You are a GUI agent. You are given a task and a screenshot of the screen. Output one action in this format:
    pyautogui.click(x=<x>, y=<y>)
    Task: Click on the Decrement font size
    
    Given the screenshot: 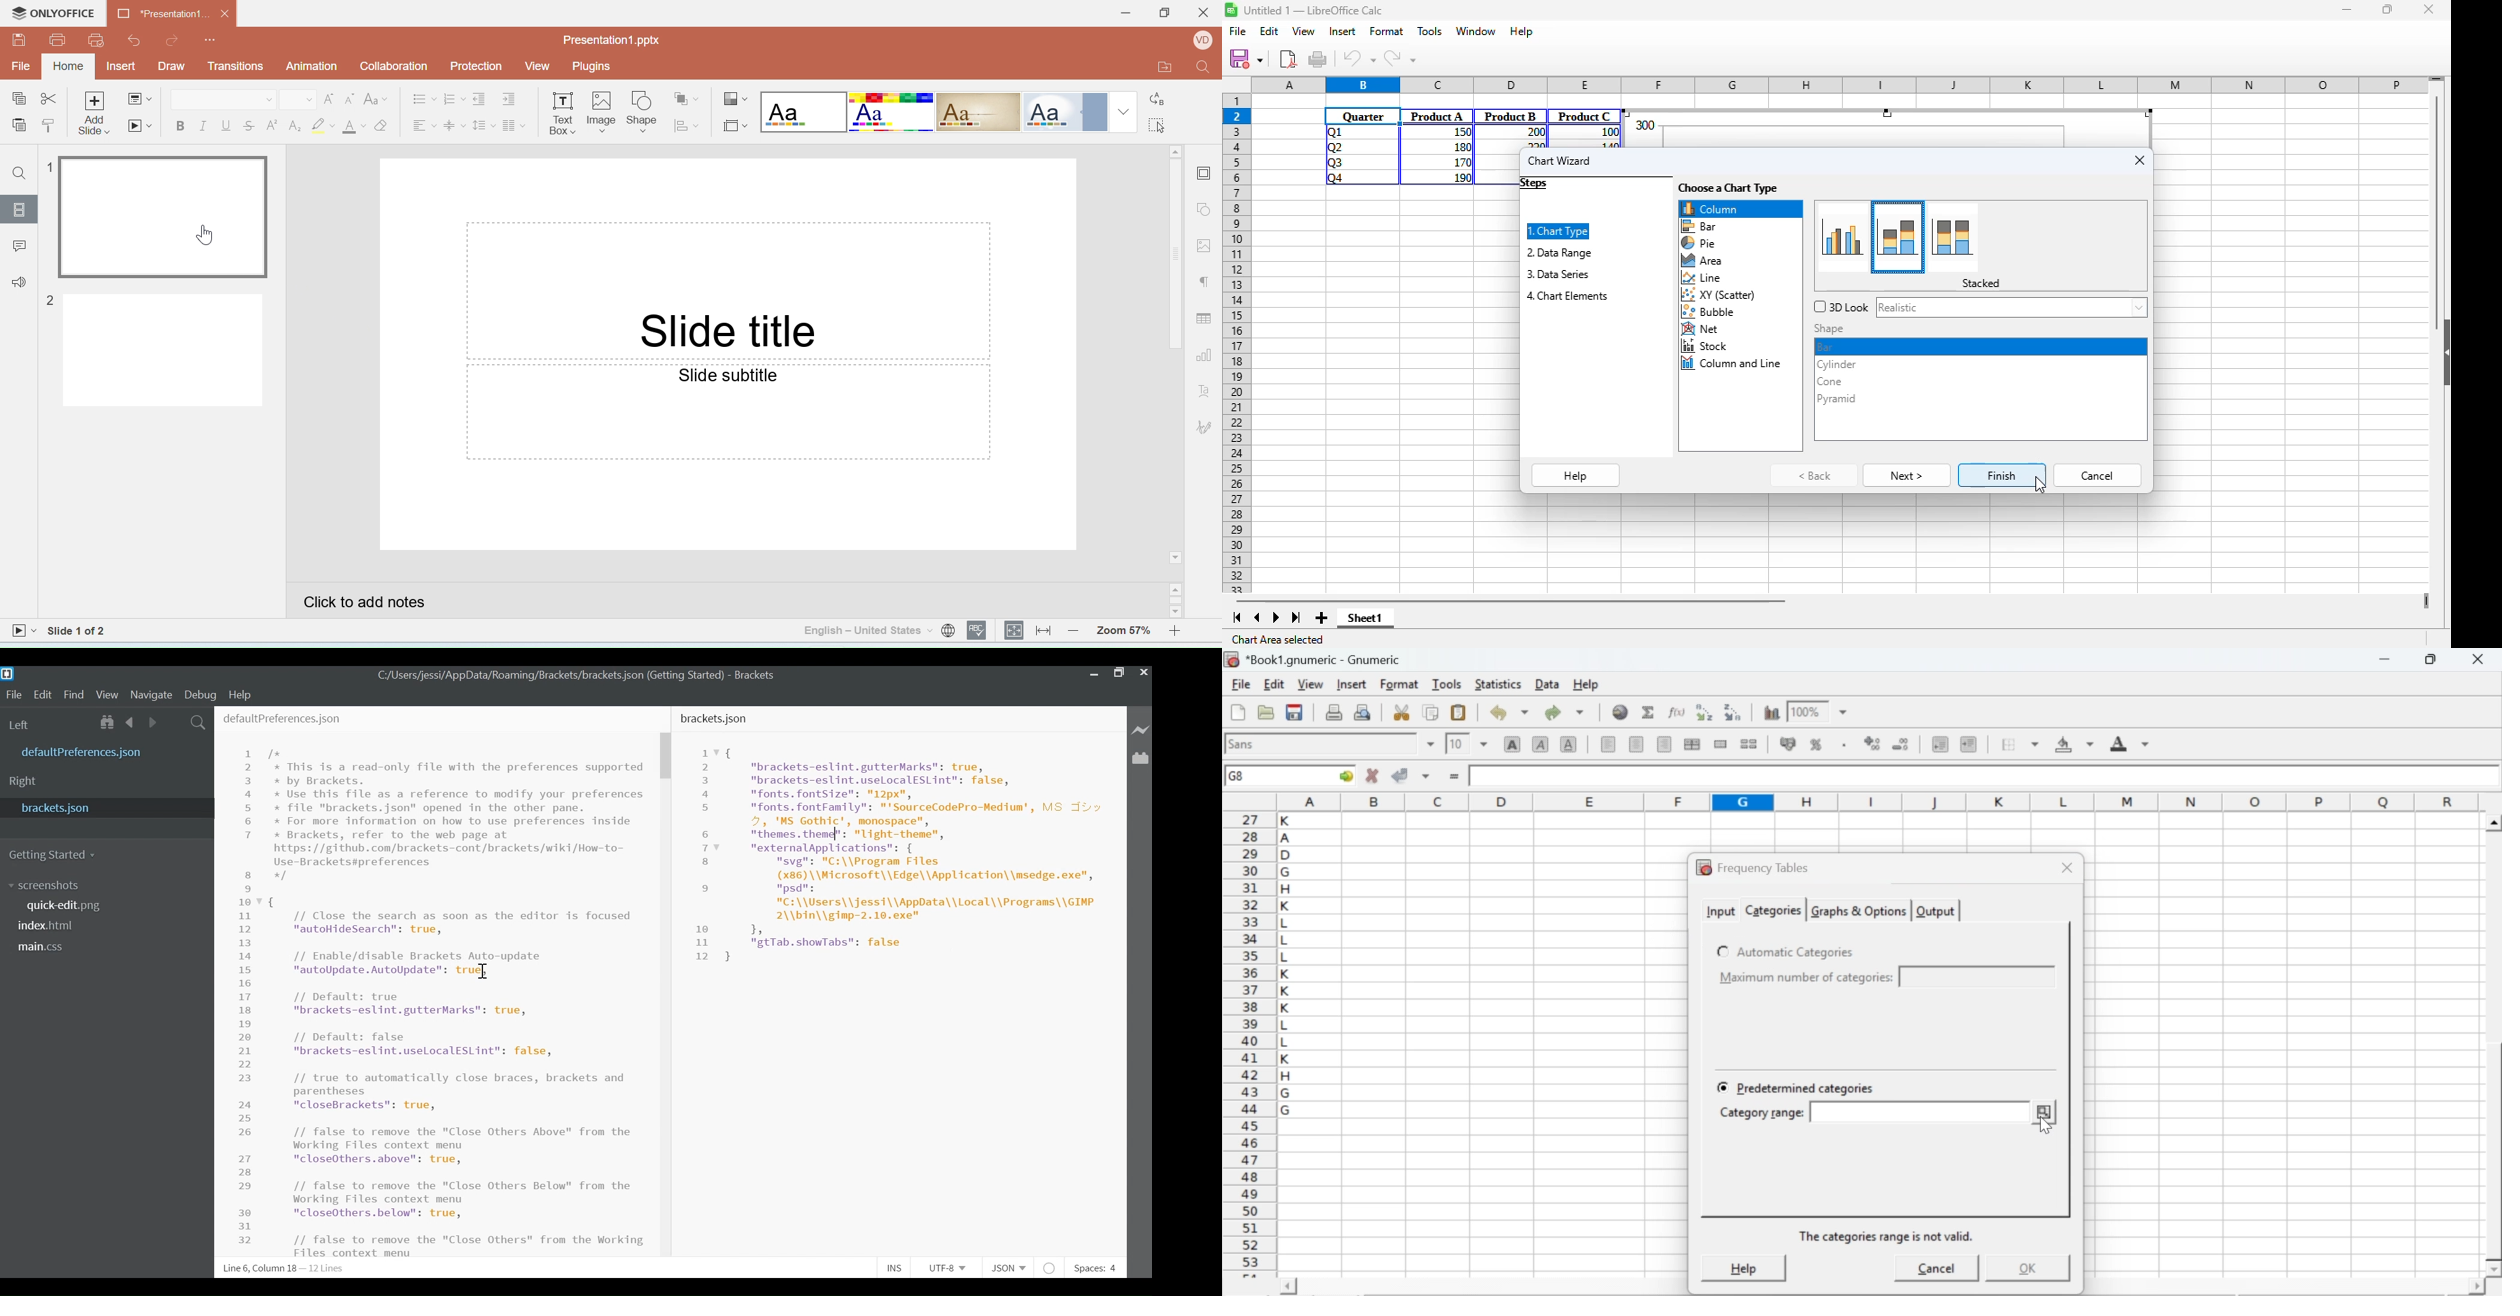 What is the action you would take?
    pyautogui.click(x=349, y=100)
    